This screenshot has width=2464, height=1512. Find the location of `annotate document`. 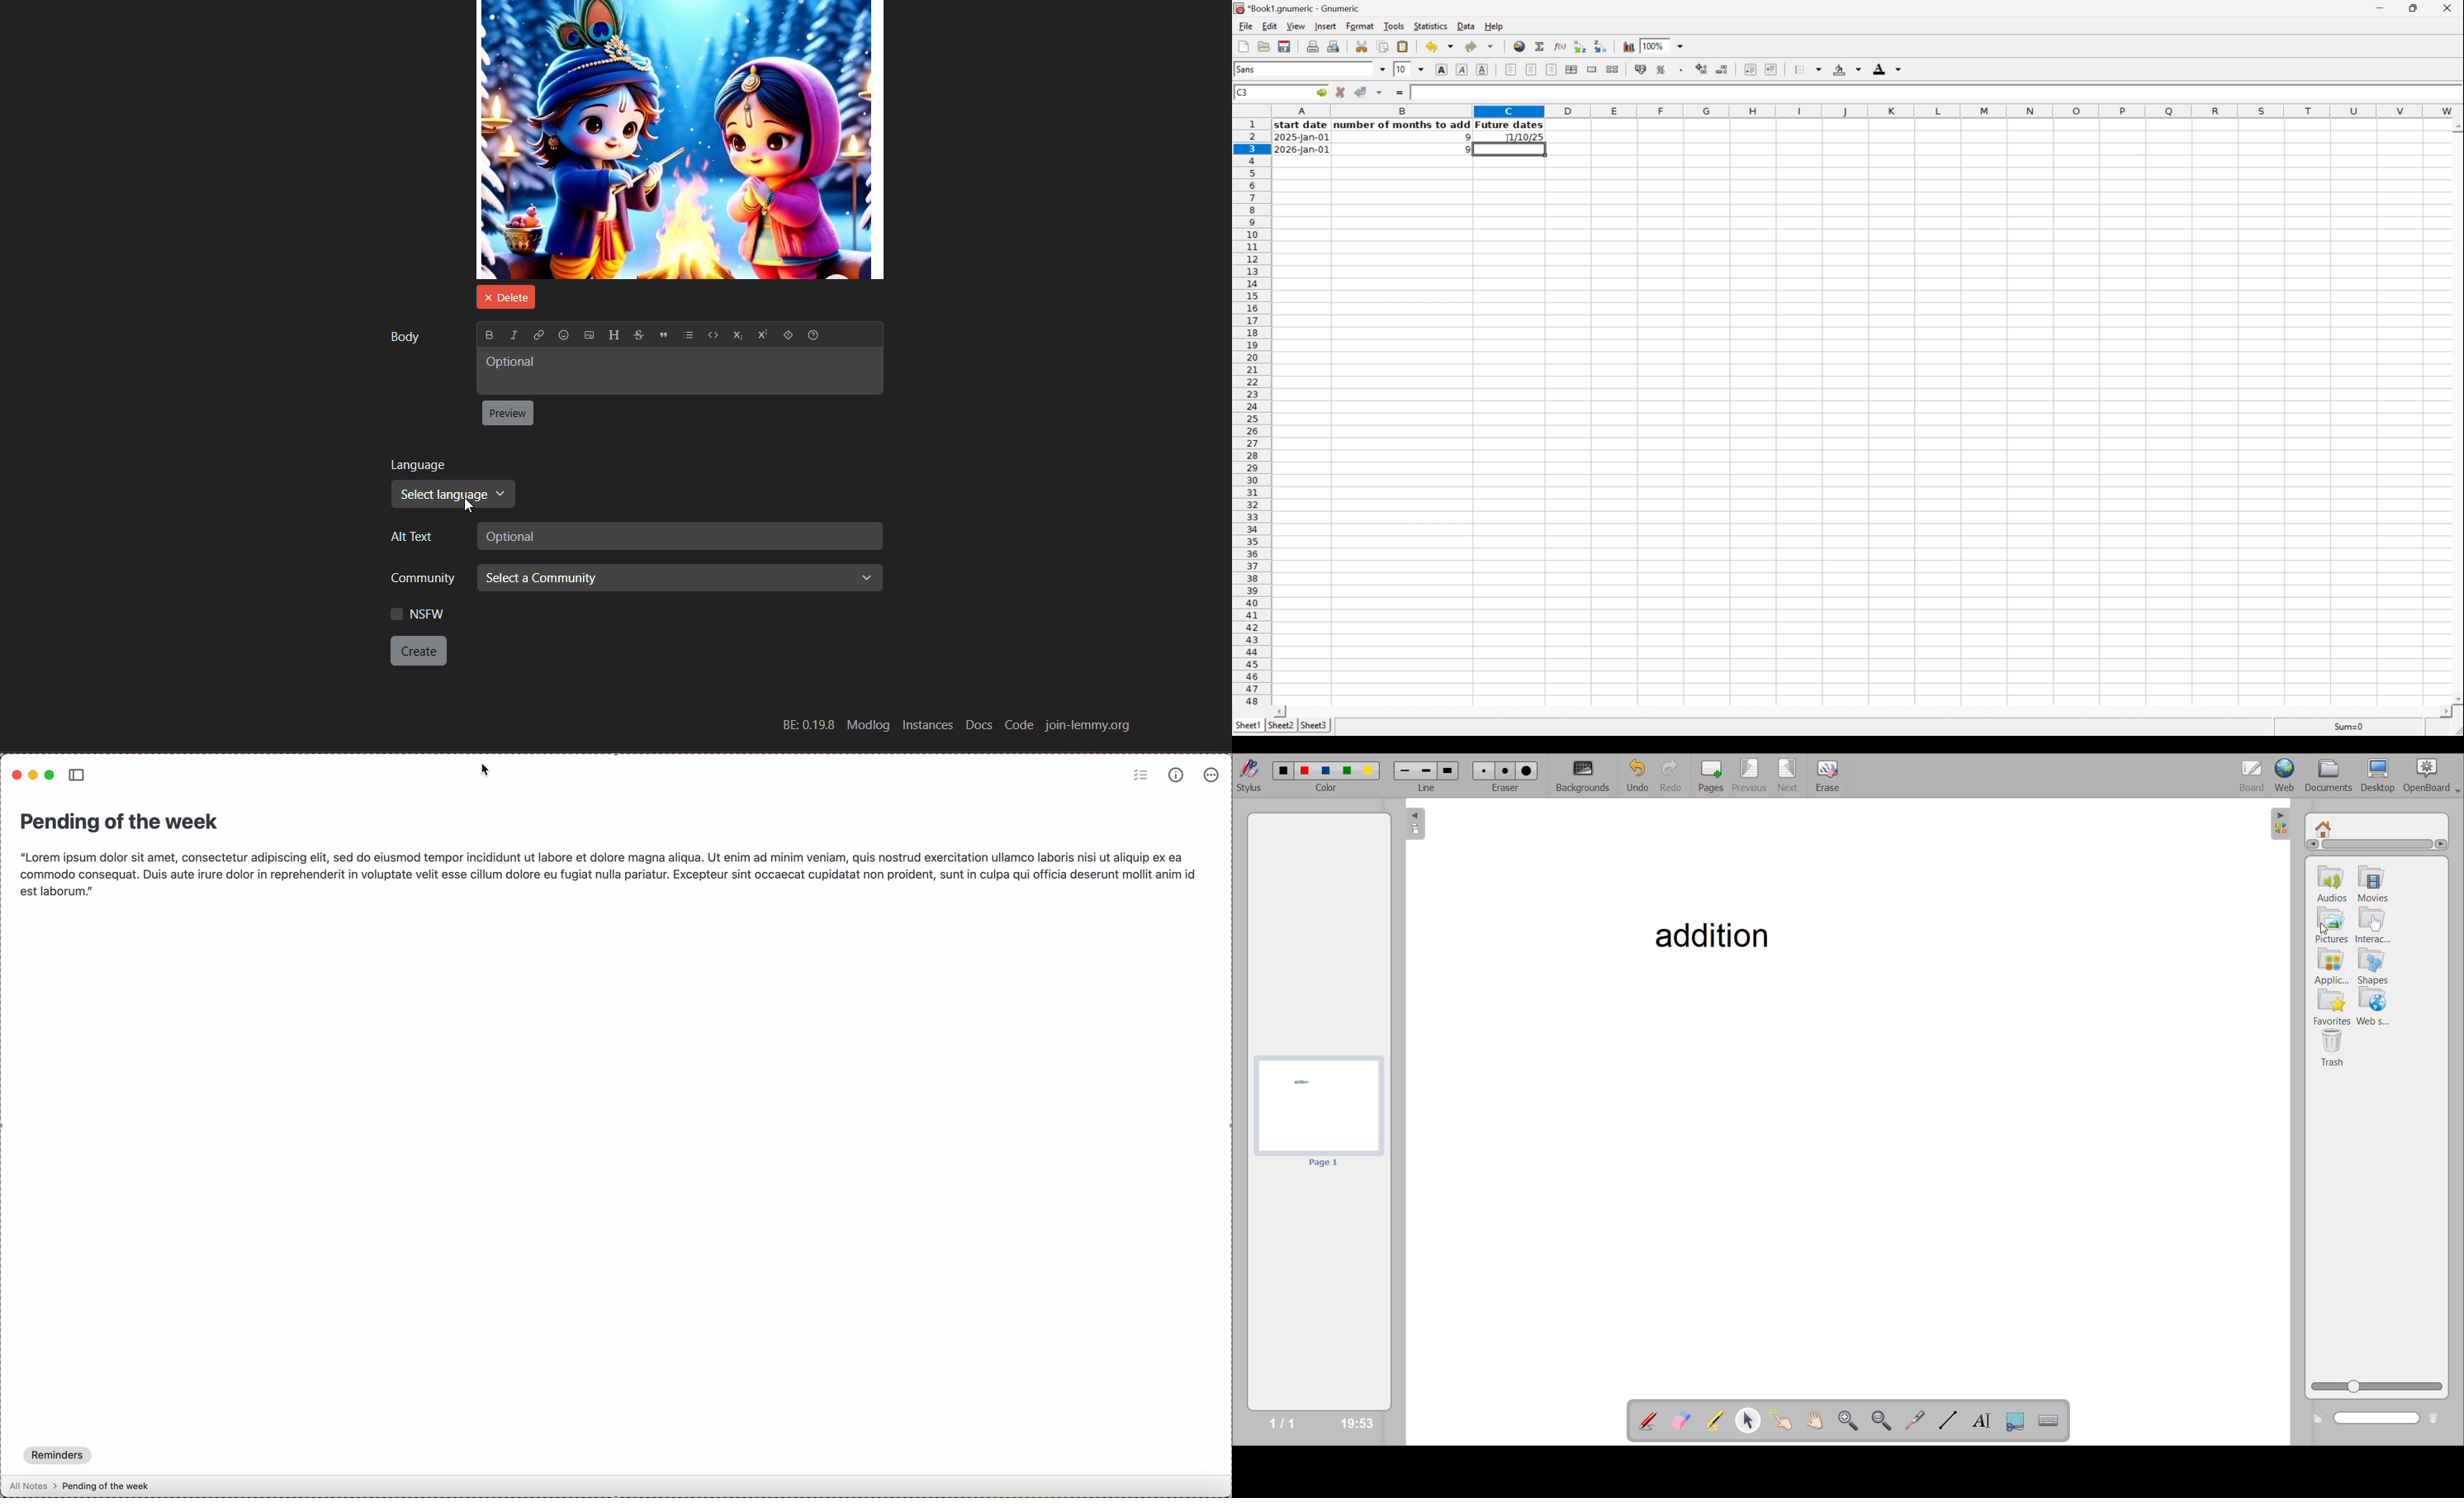

annotate document is located at coordinates (1647, 1422).